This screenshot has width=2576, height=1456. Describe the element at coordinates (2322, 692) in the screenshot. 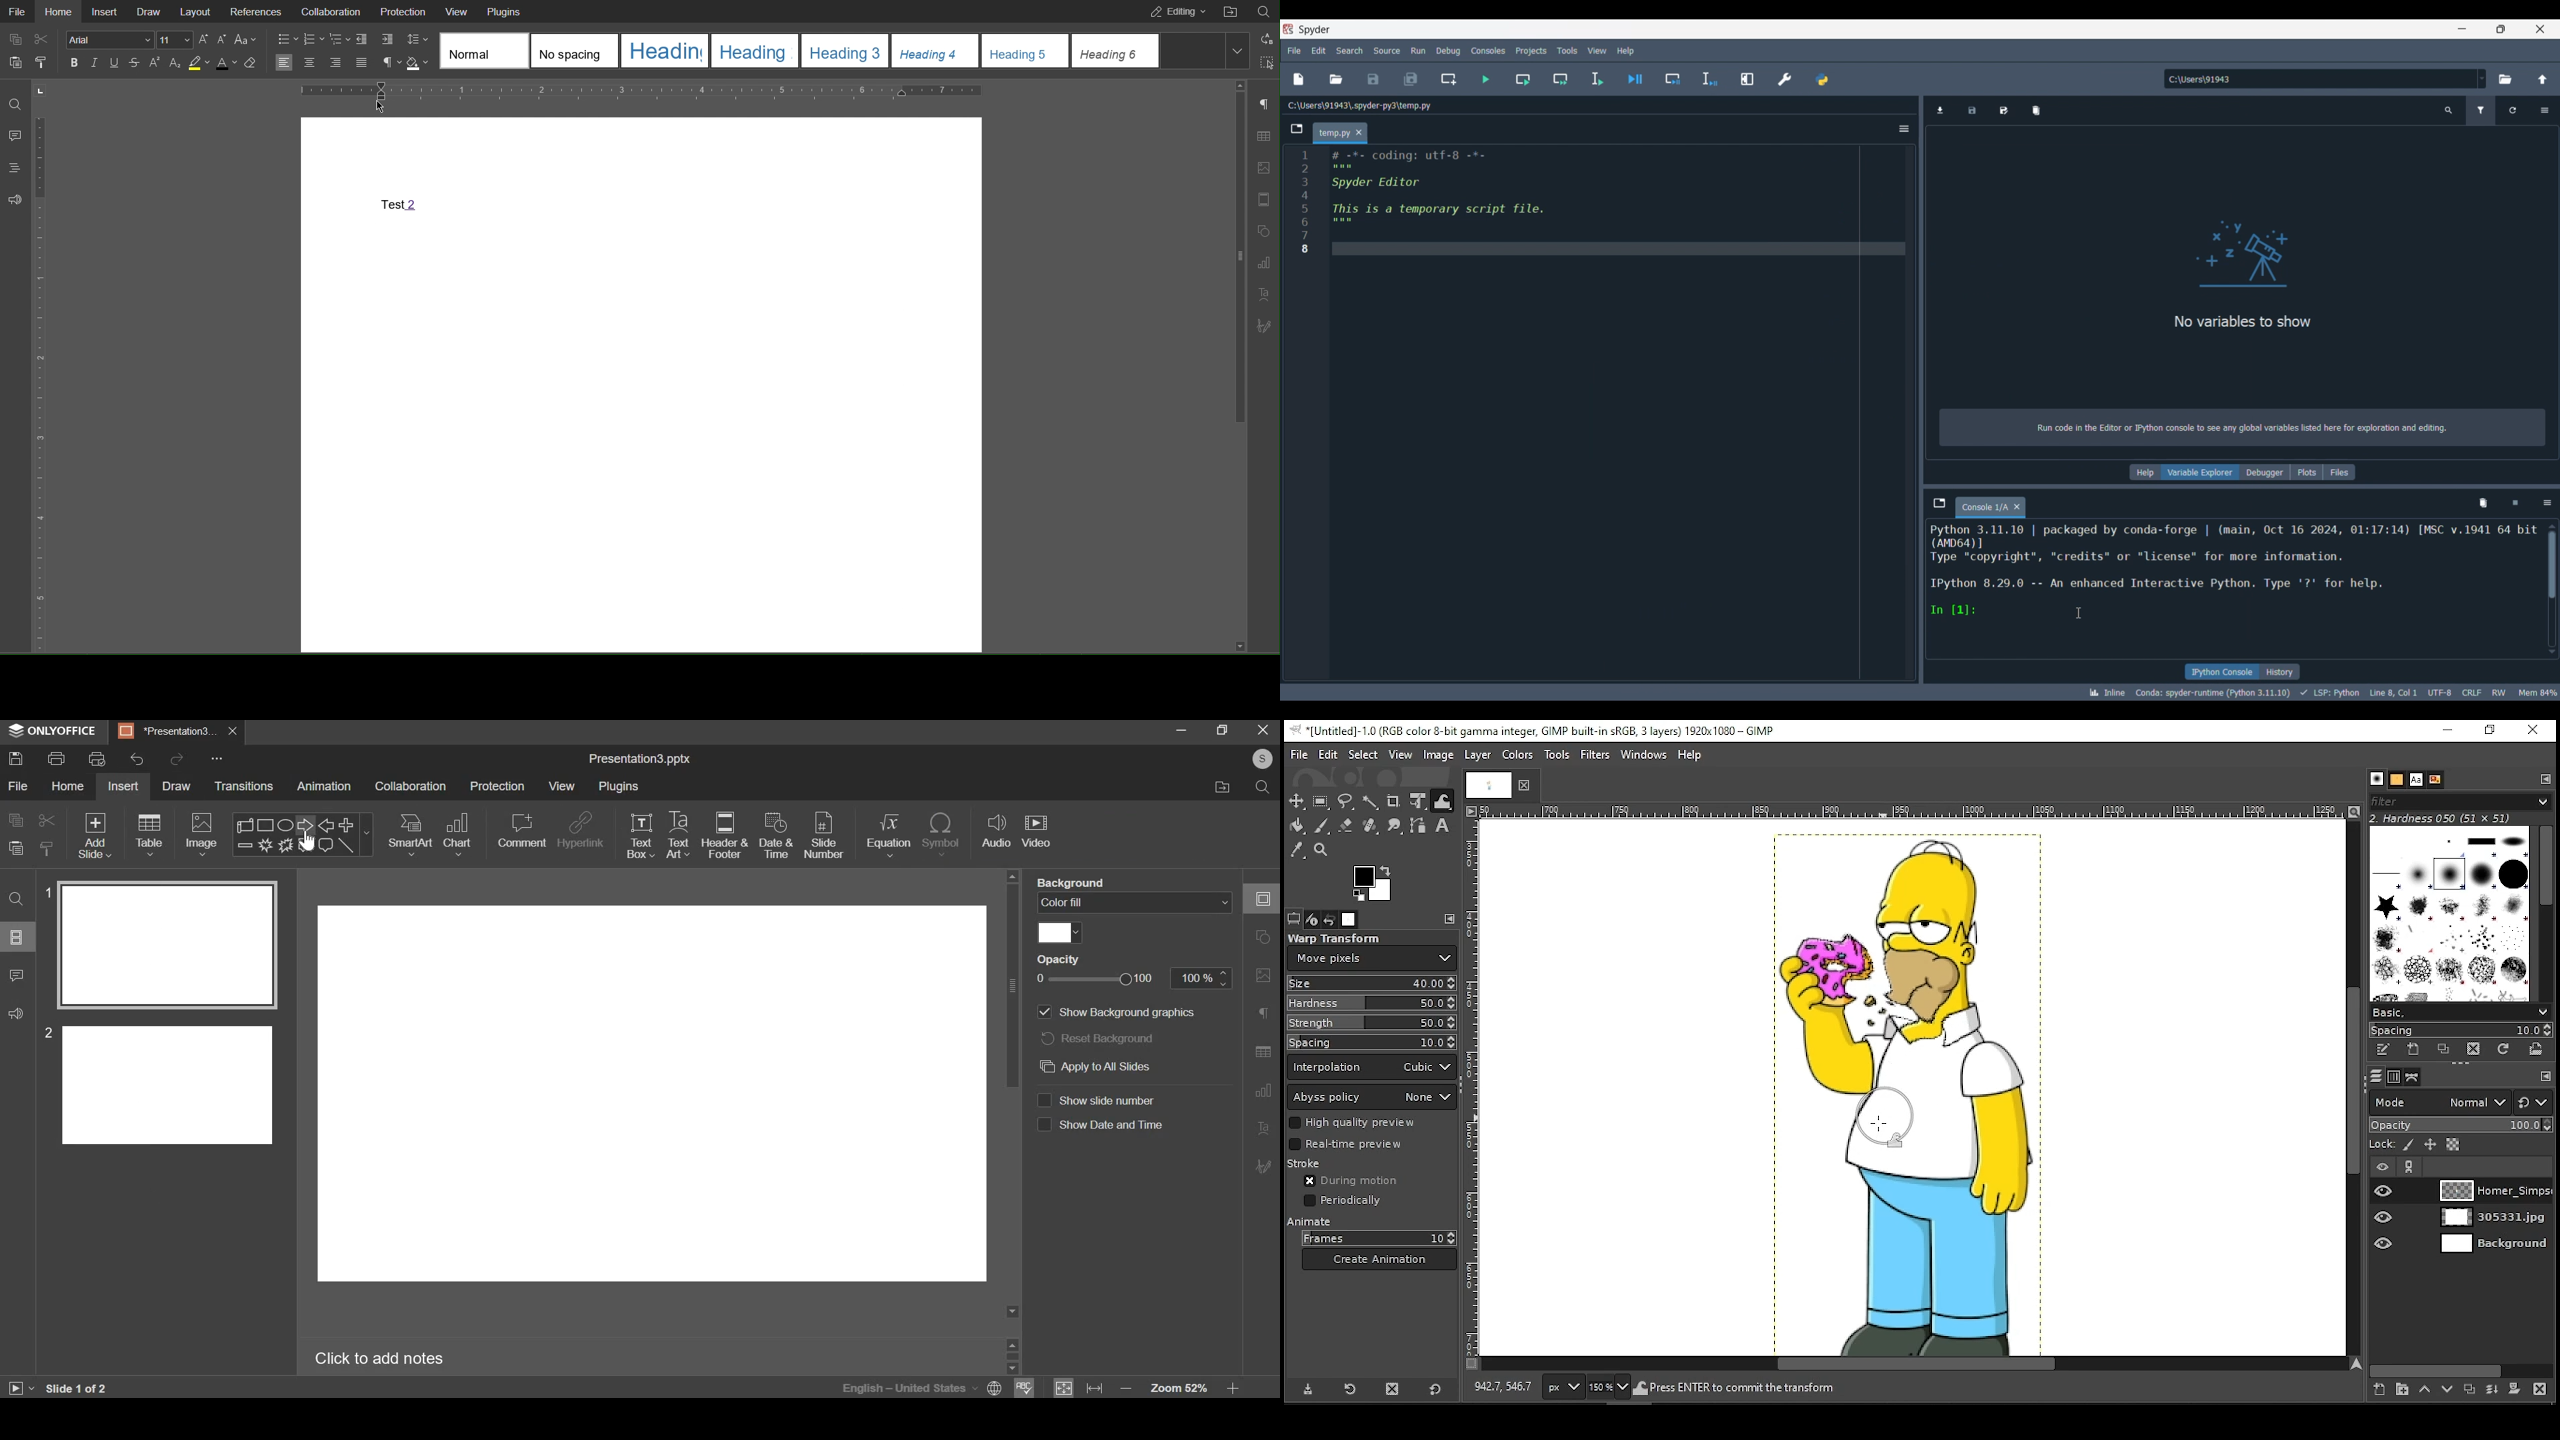

I see `Details of current code` at that location.